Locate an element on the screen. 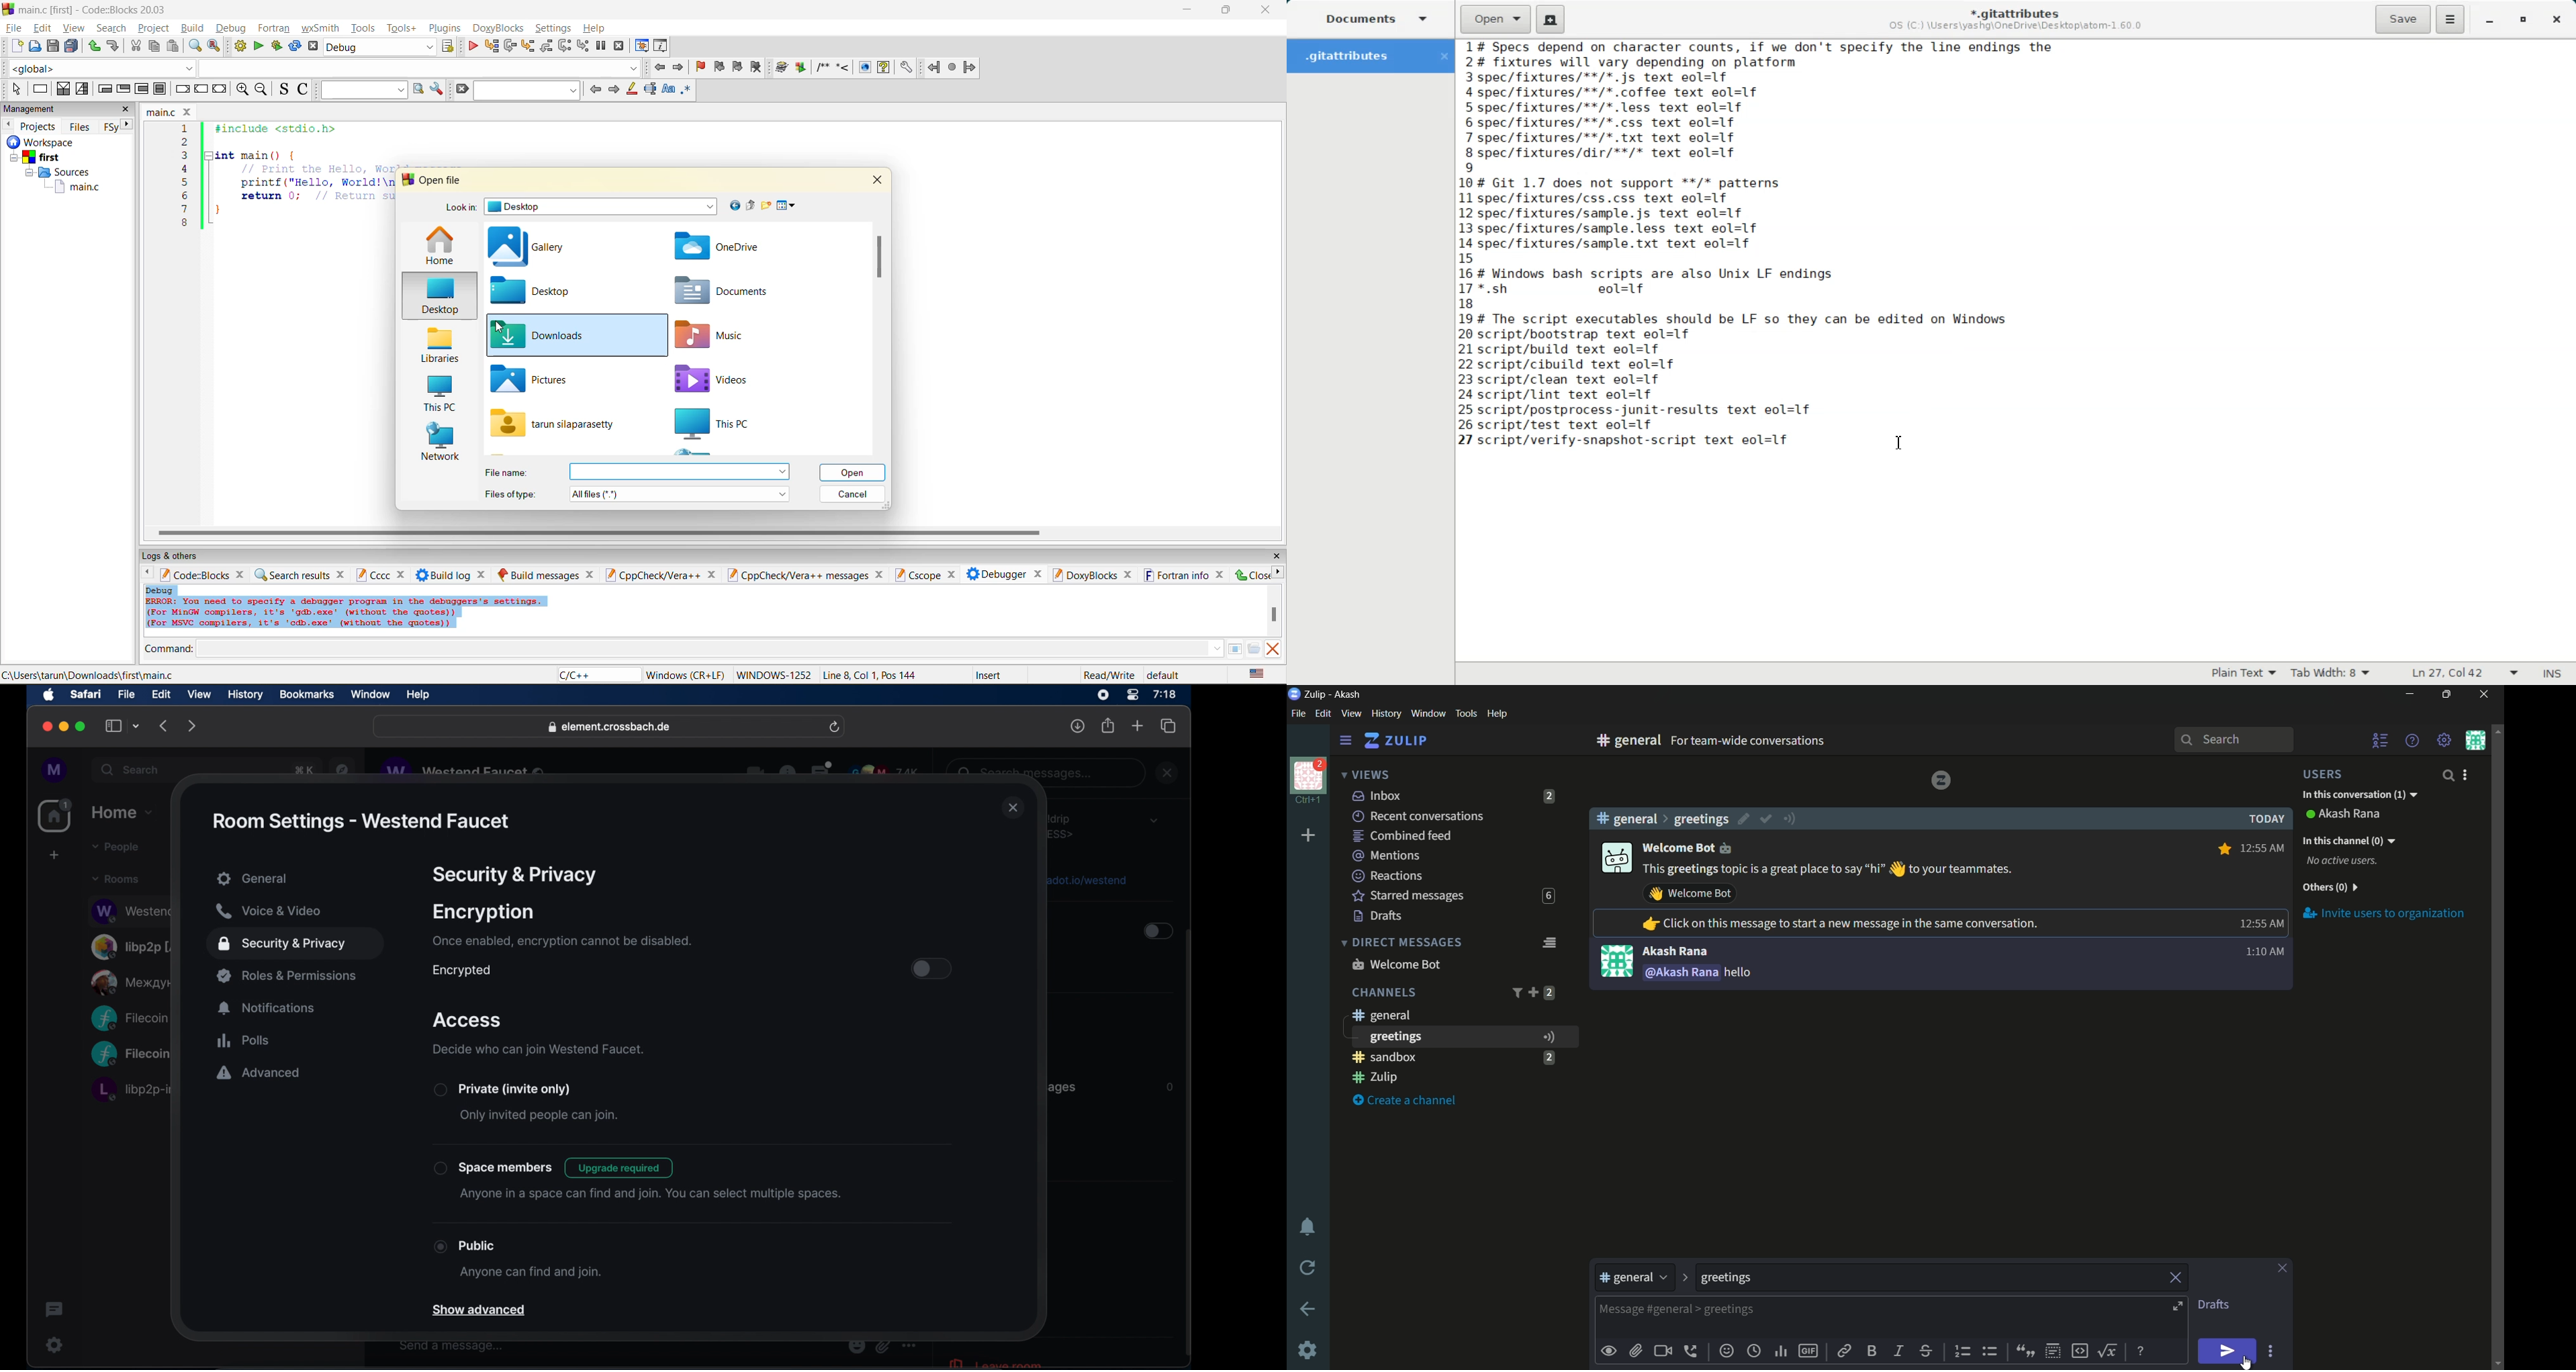 This screenshot has width=2576, height=1372. show is located at coordinates (863, 67).